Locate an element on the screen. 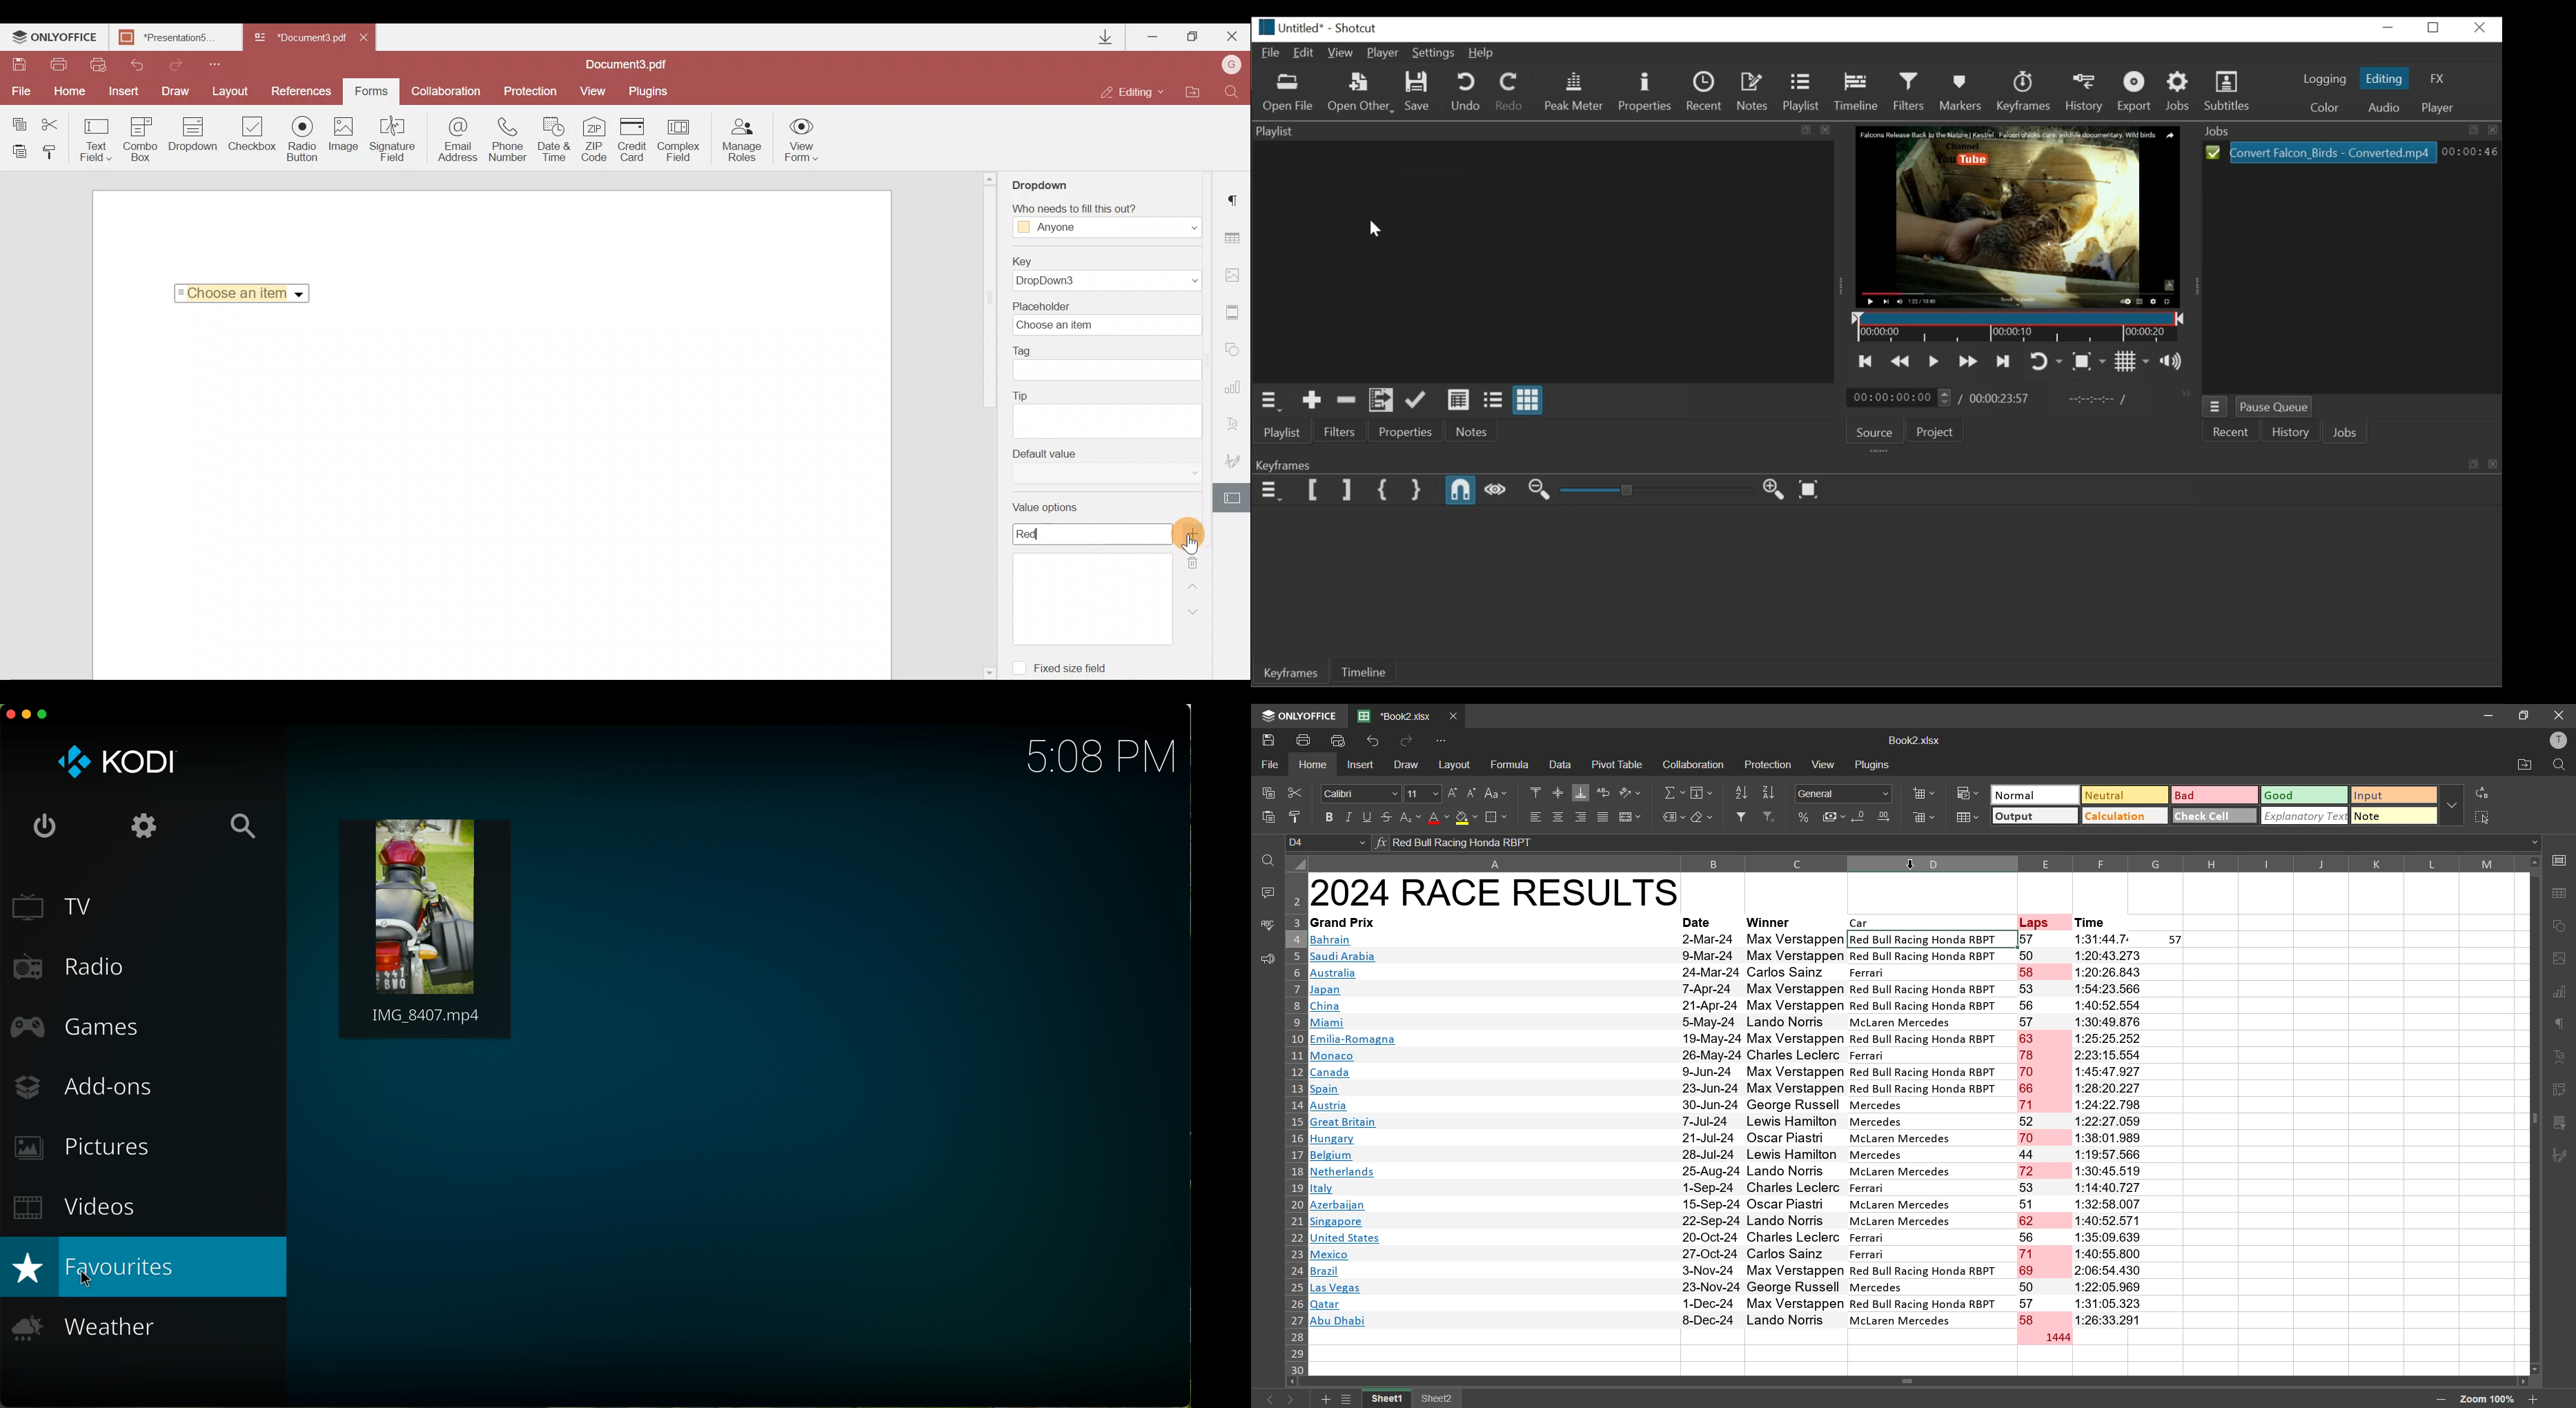 The width and height of the screenshot is (2576, 1428). minimize is located at coordinates (2387, 28).